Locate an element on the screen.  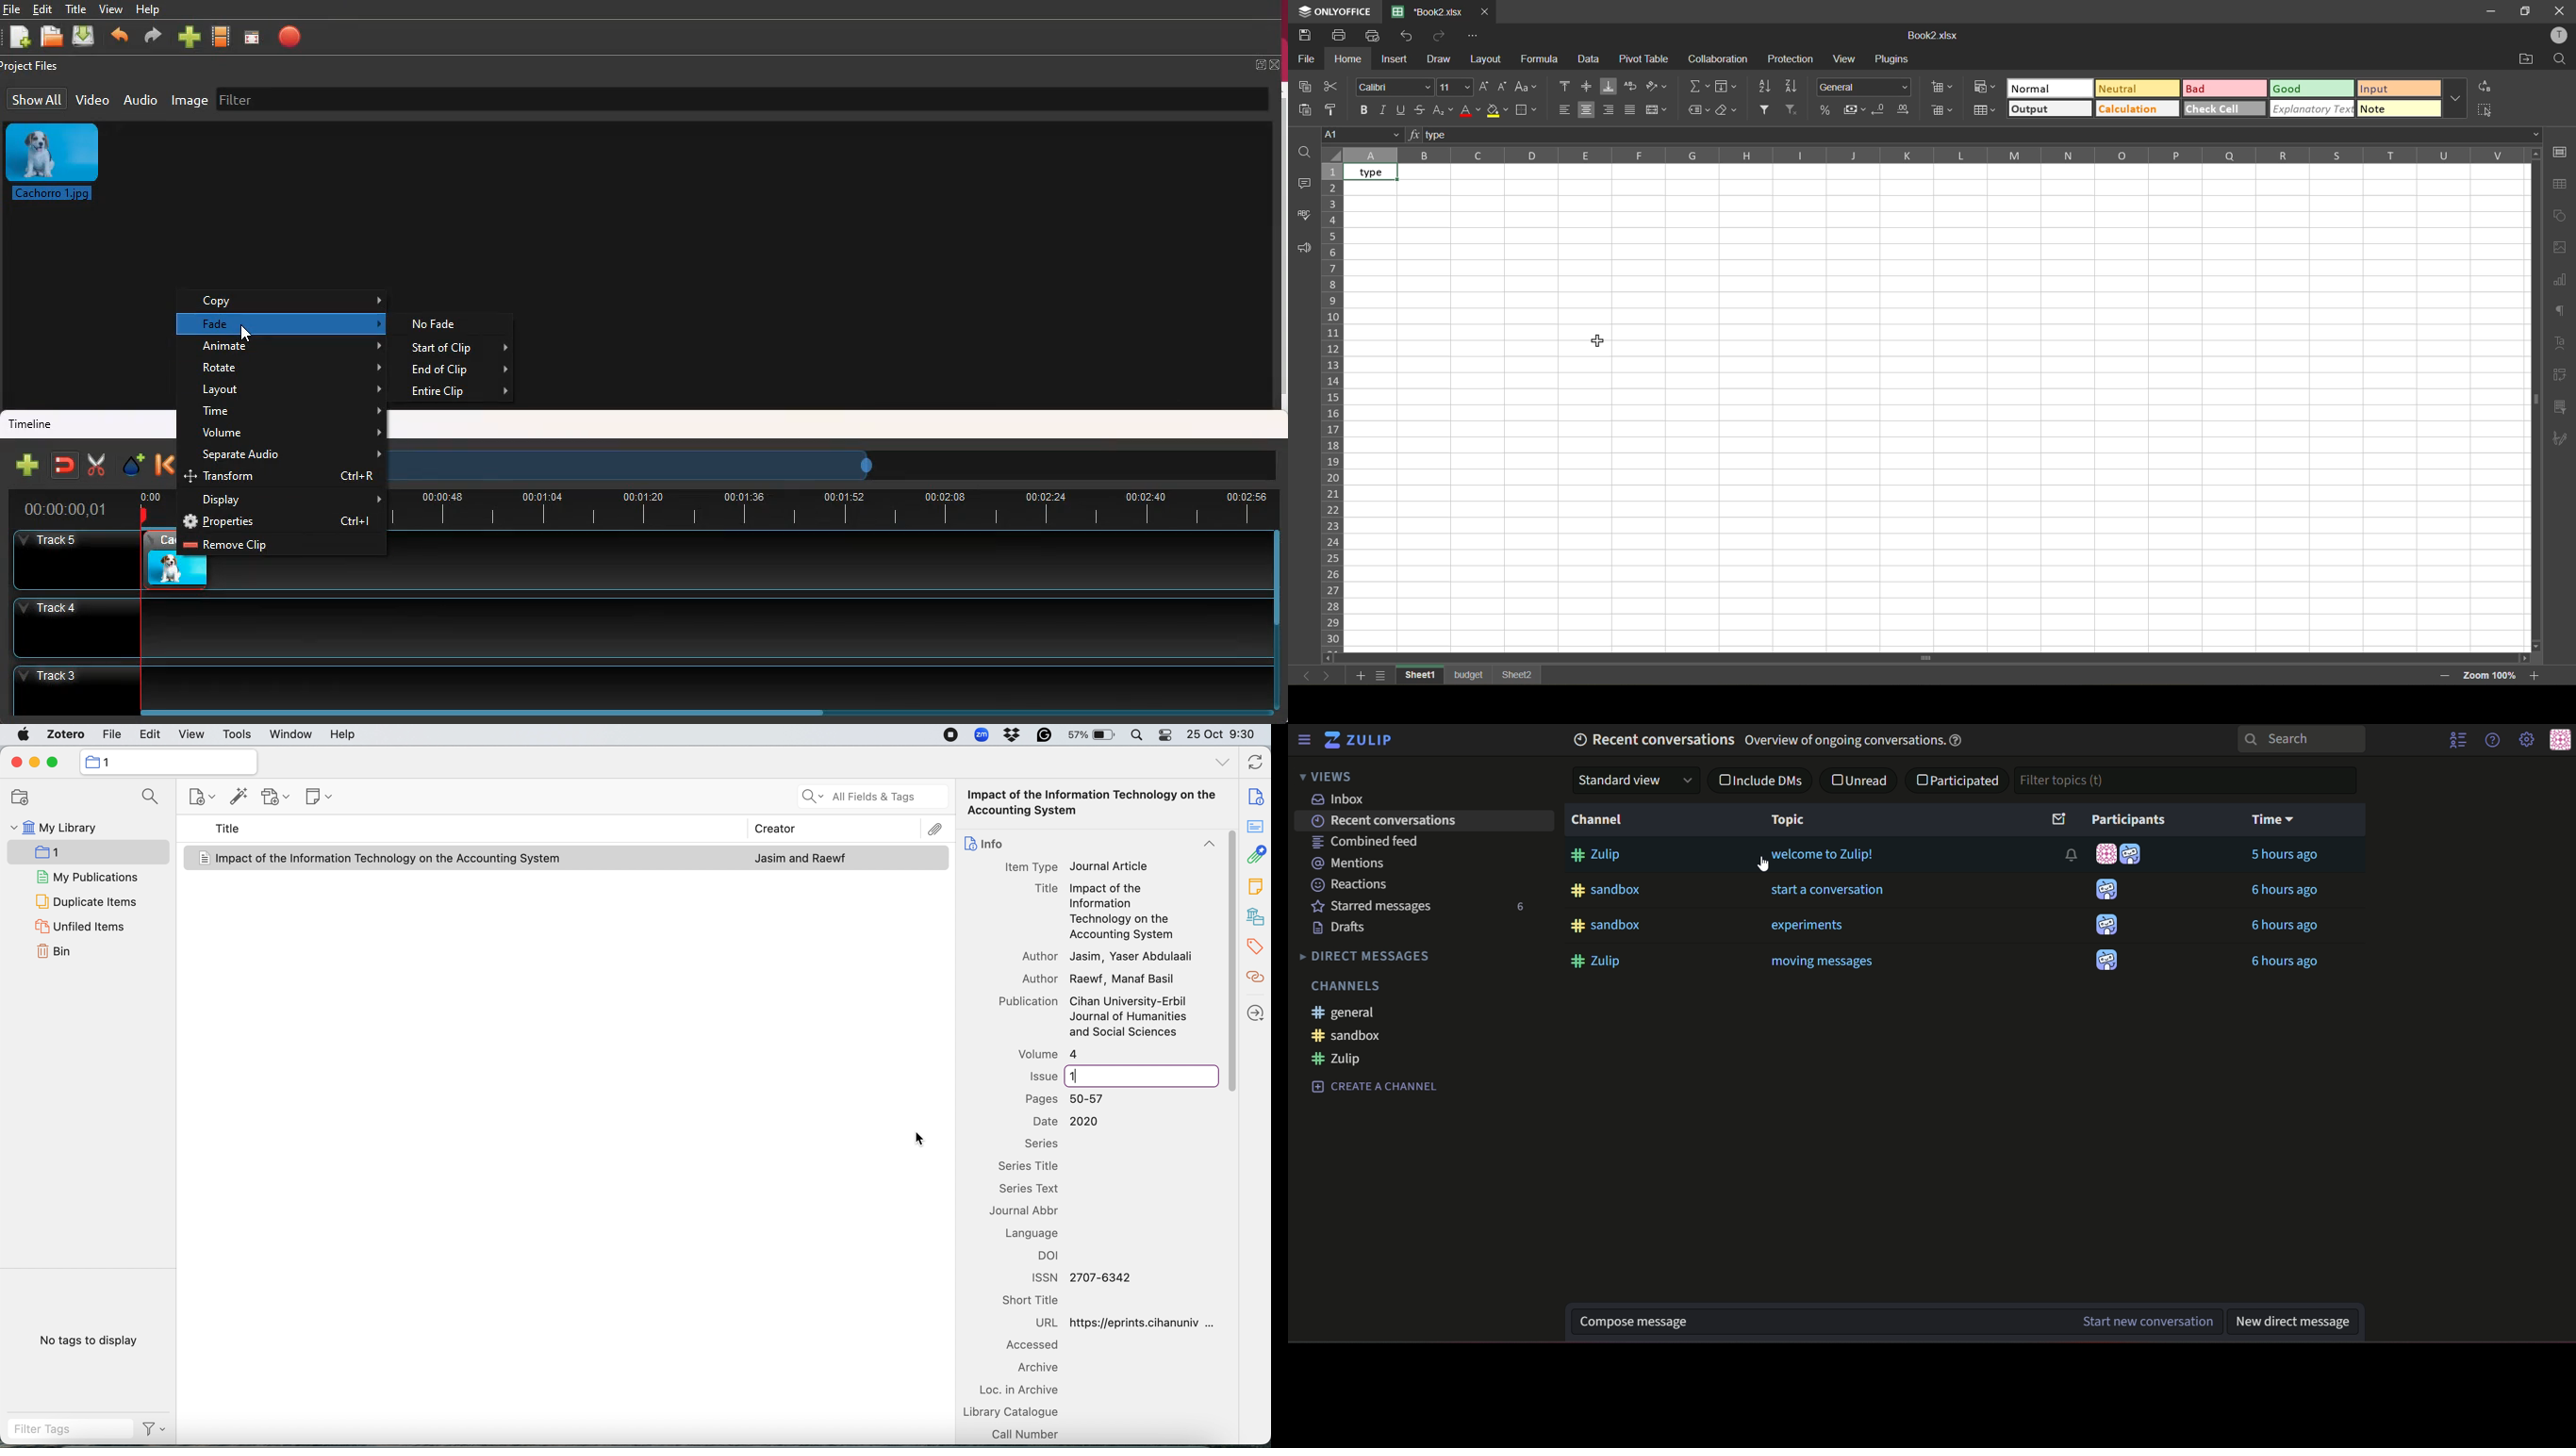
25 Oct 9:30 is located at coordinates (1225, 735).